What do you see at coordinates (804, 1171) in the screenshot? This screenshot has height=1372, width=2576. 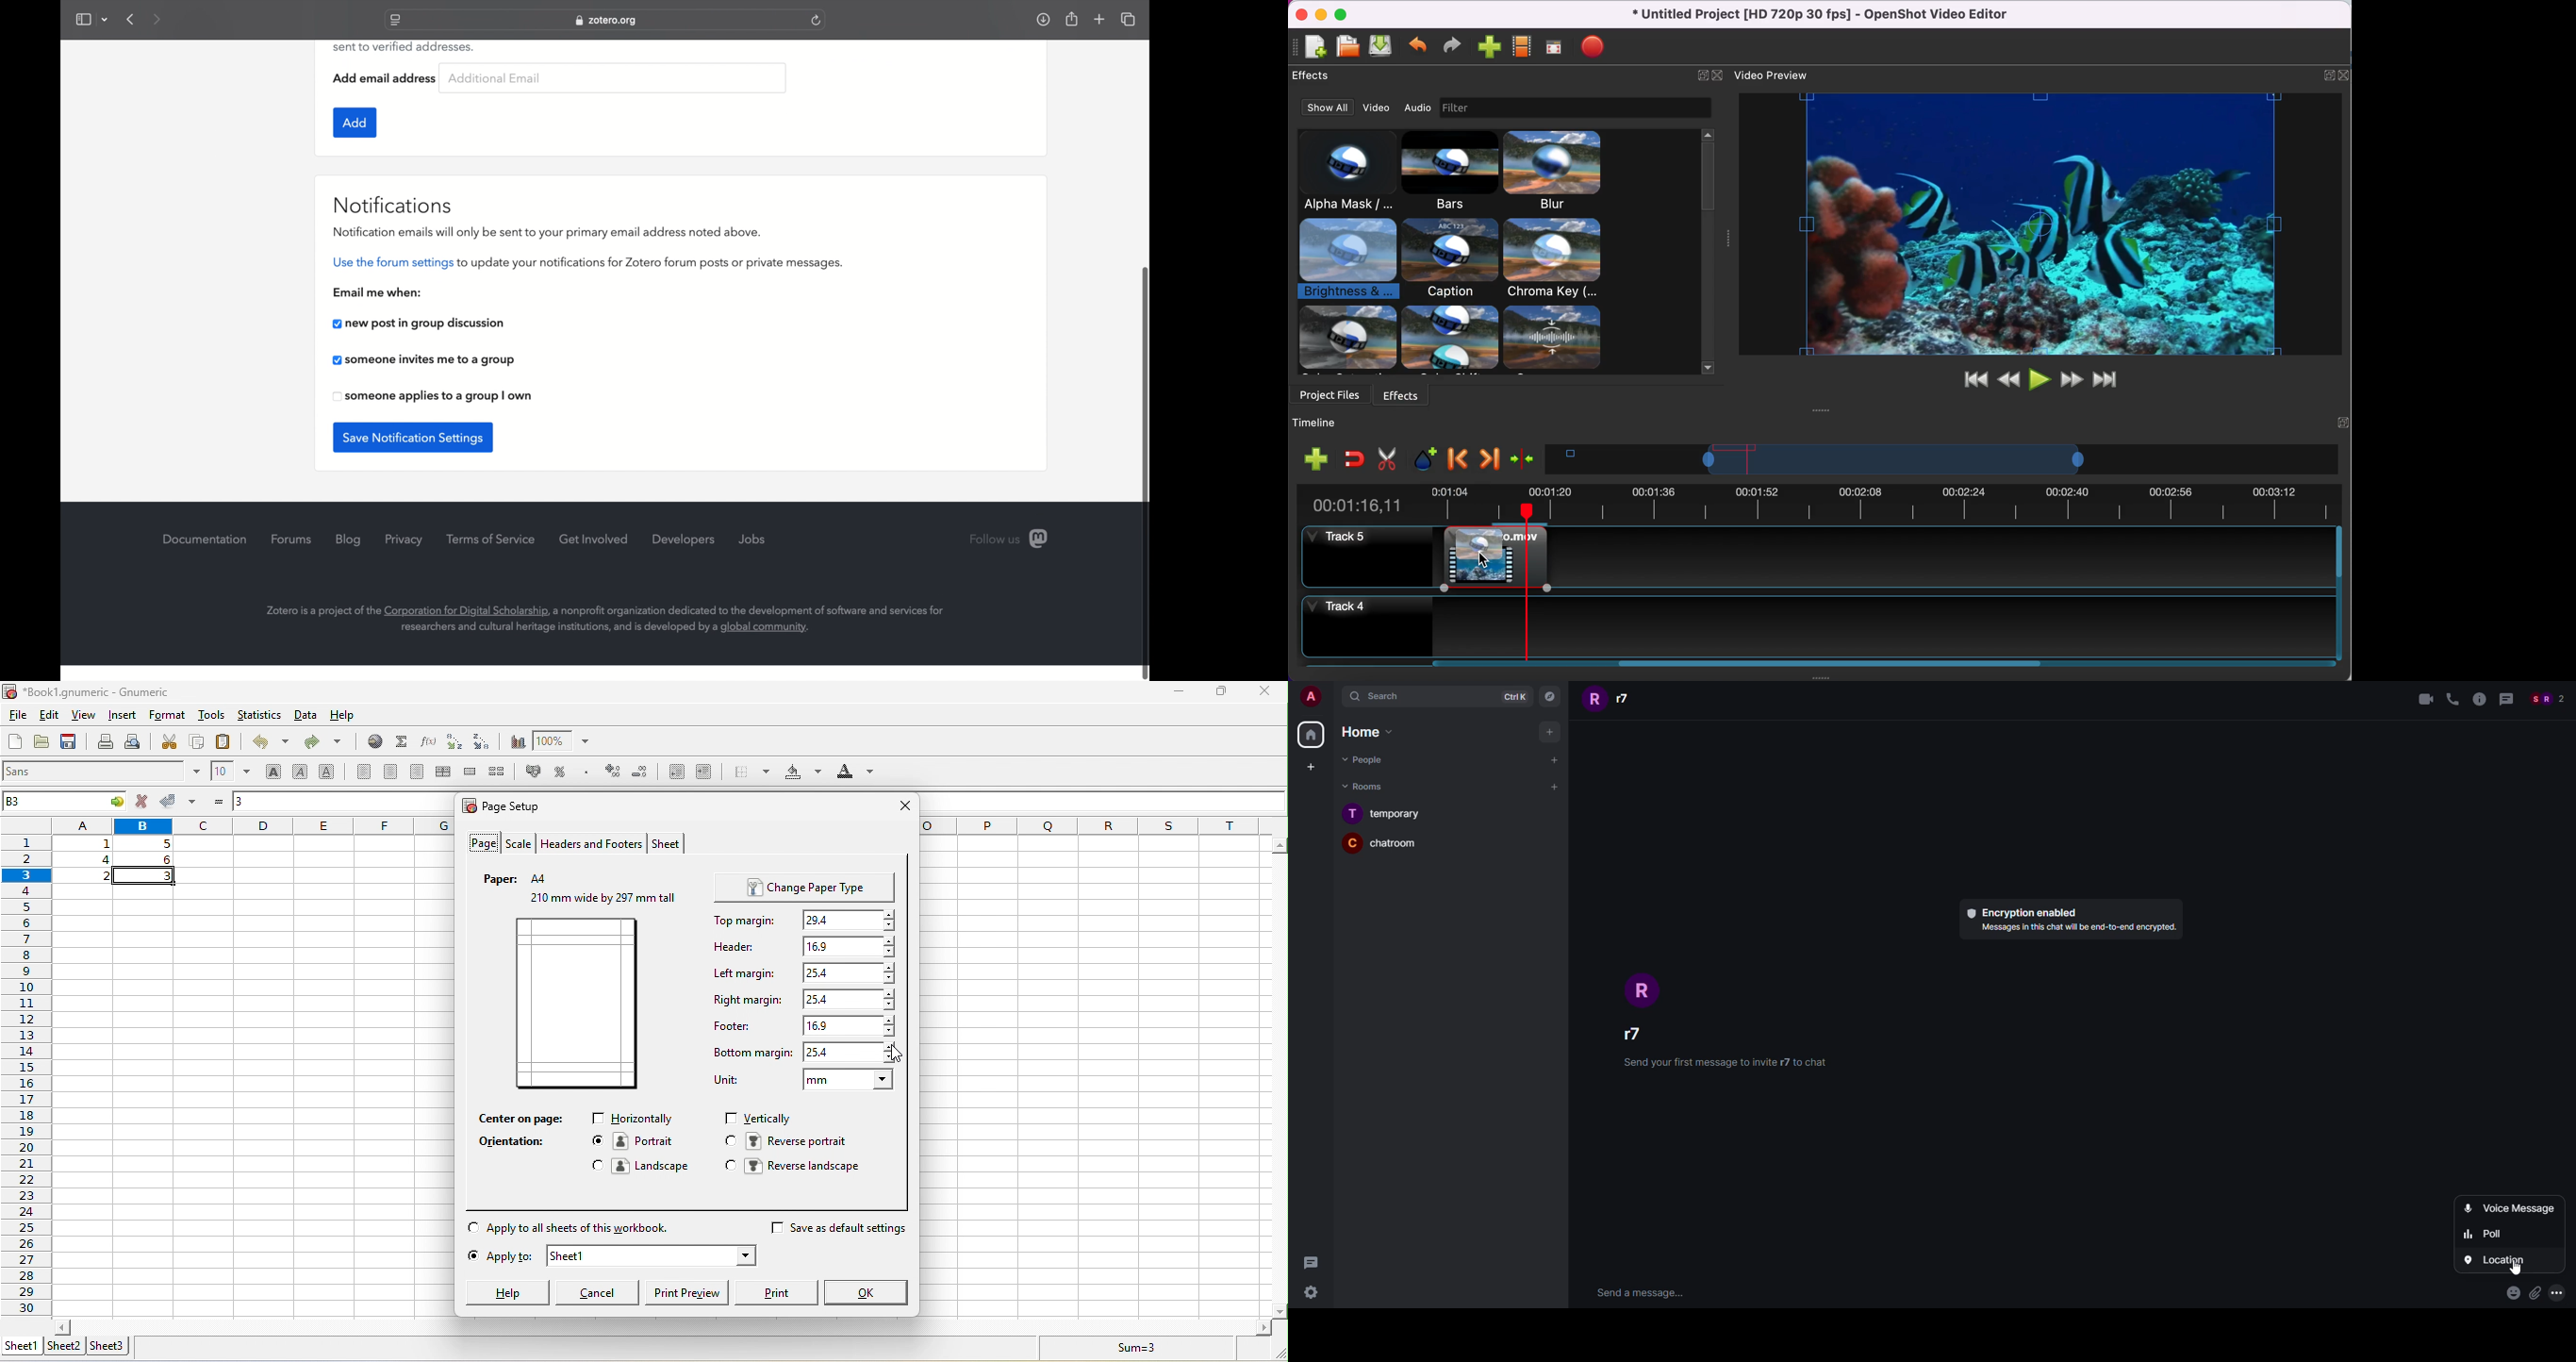 I see `reverse landscape` at bounding box center [804, 1171].